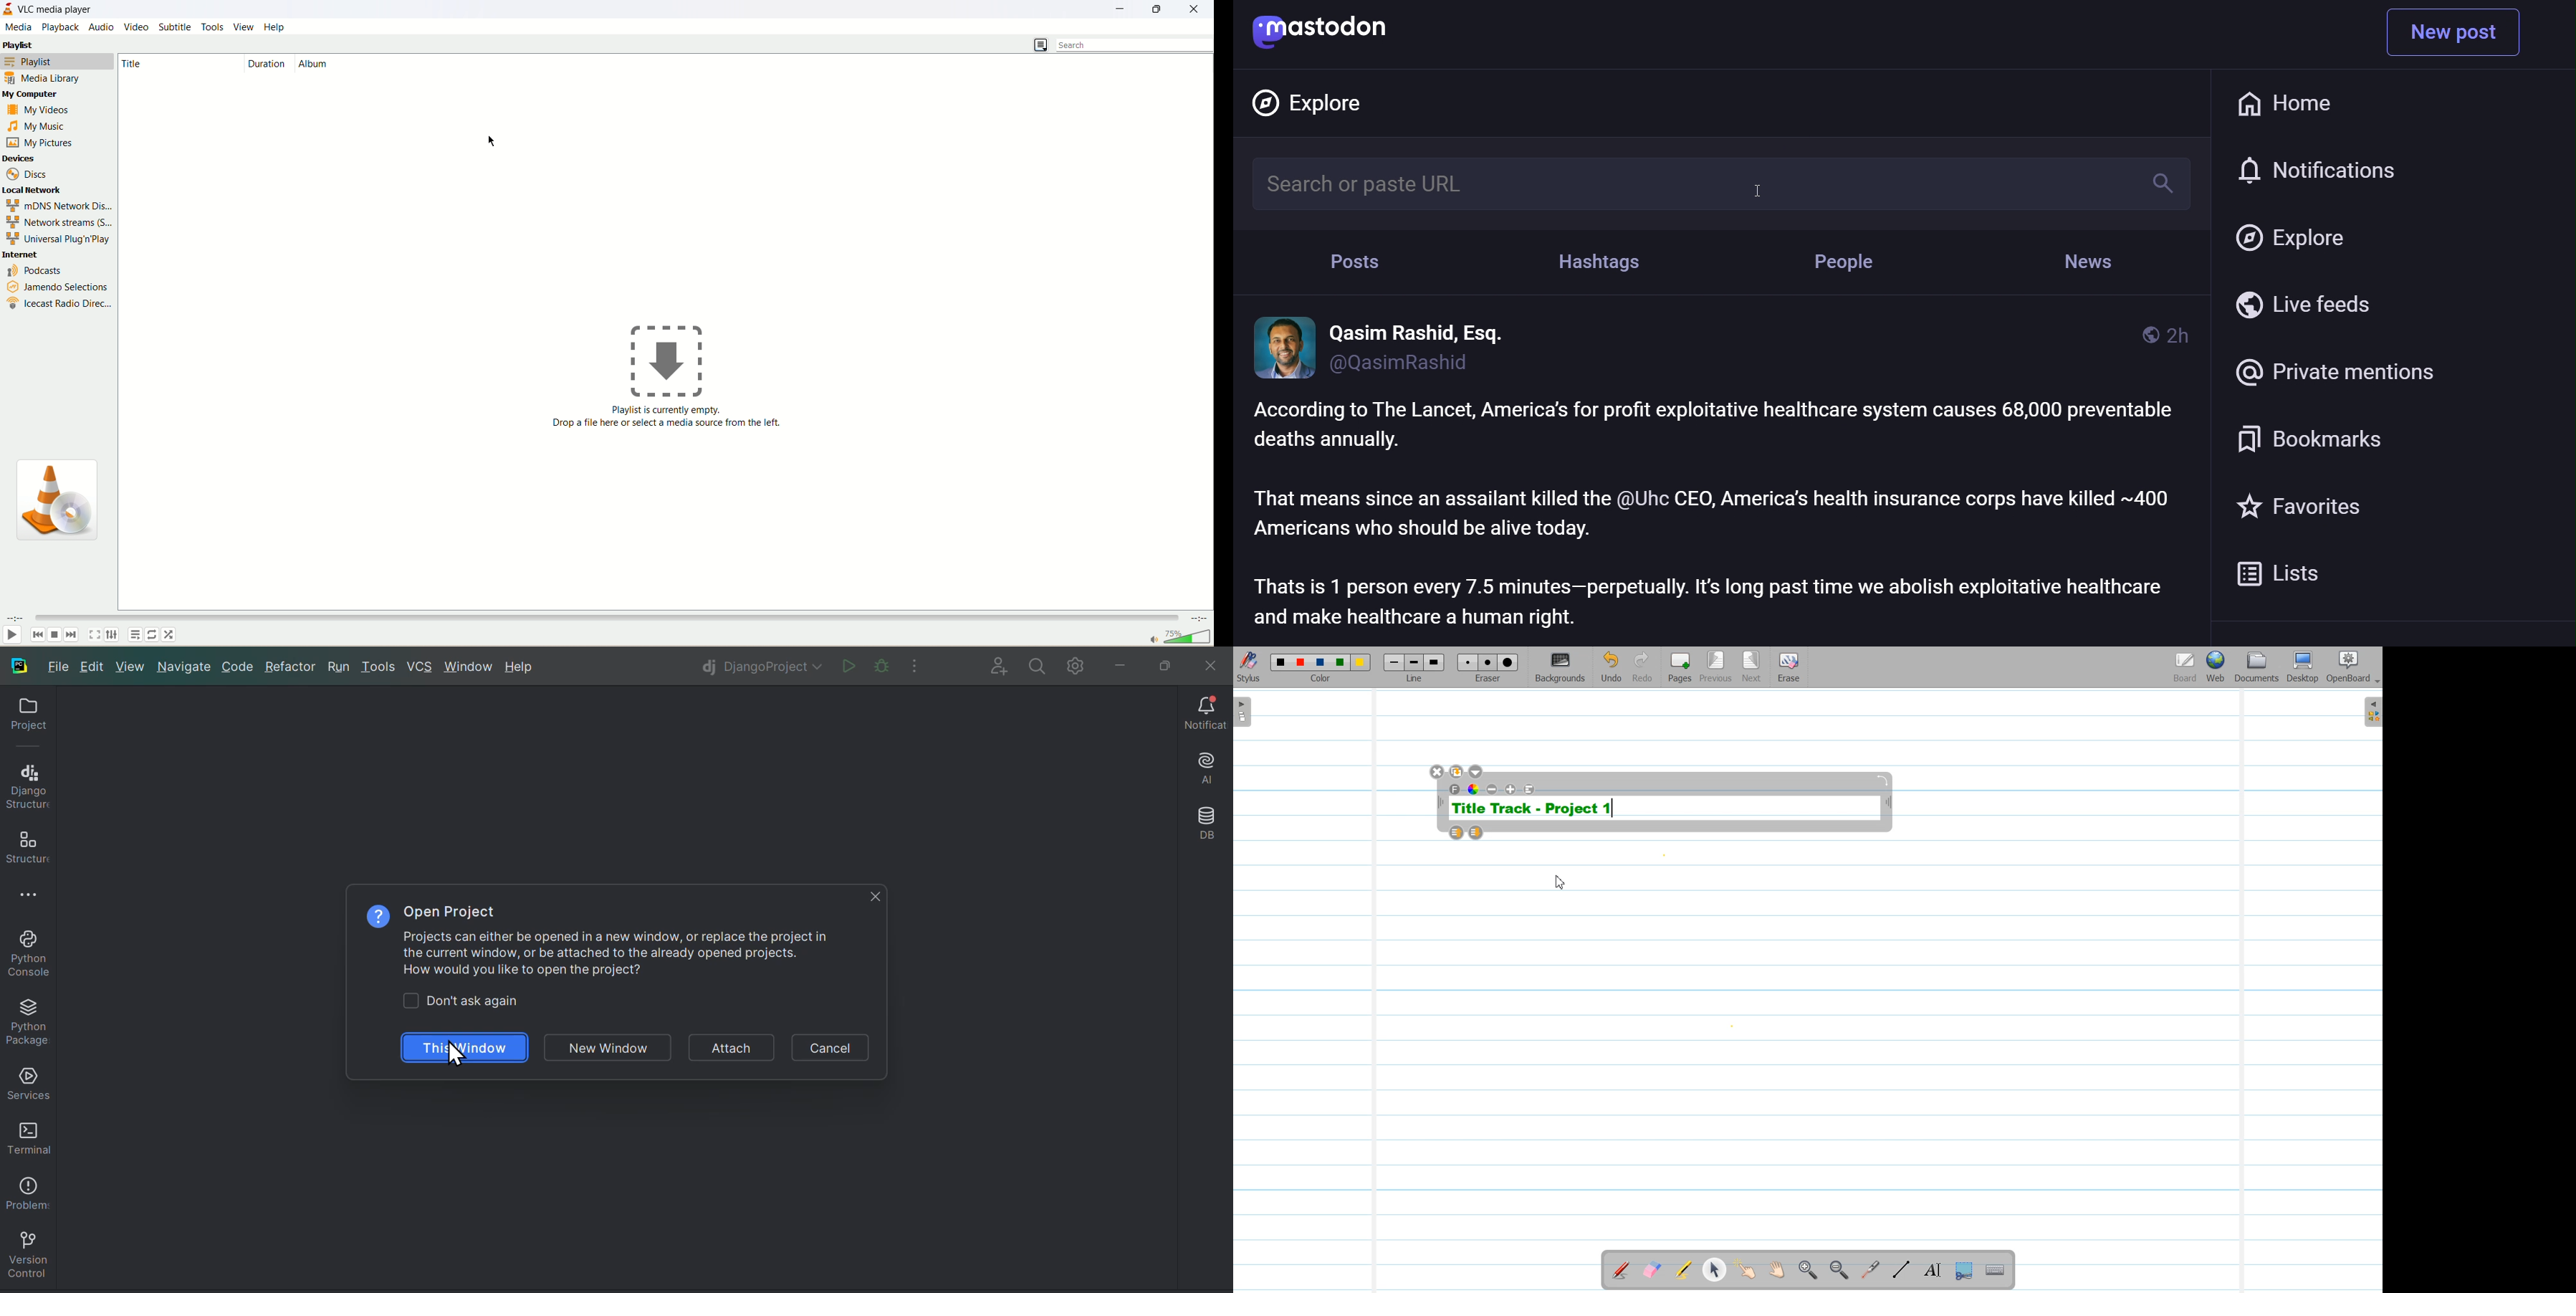  What do you see at coordinates (1715, 515) in the screenshot?
I see `post text` at bounding box center [1715, 515].